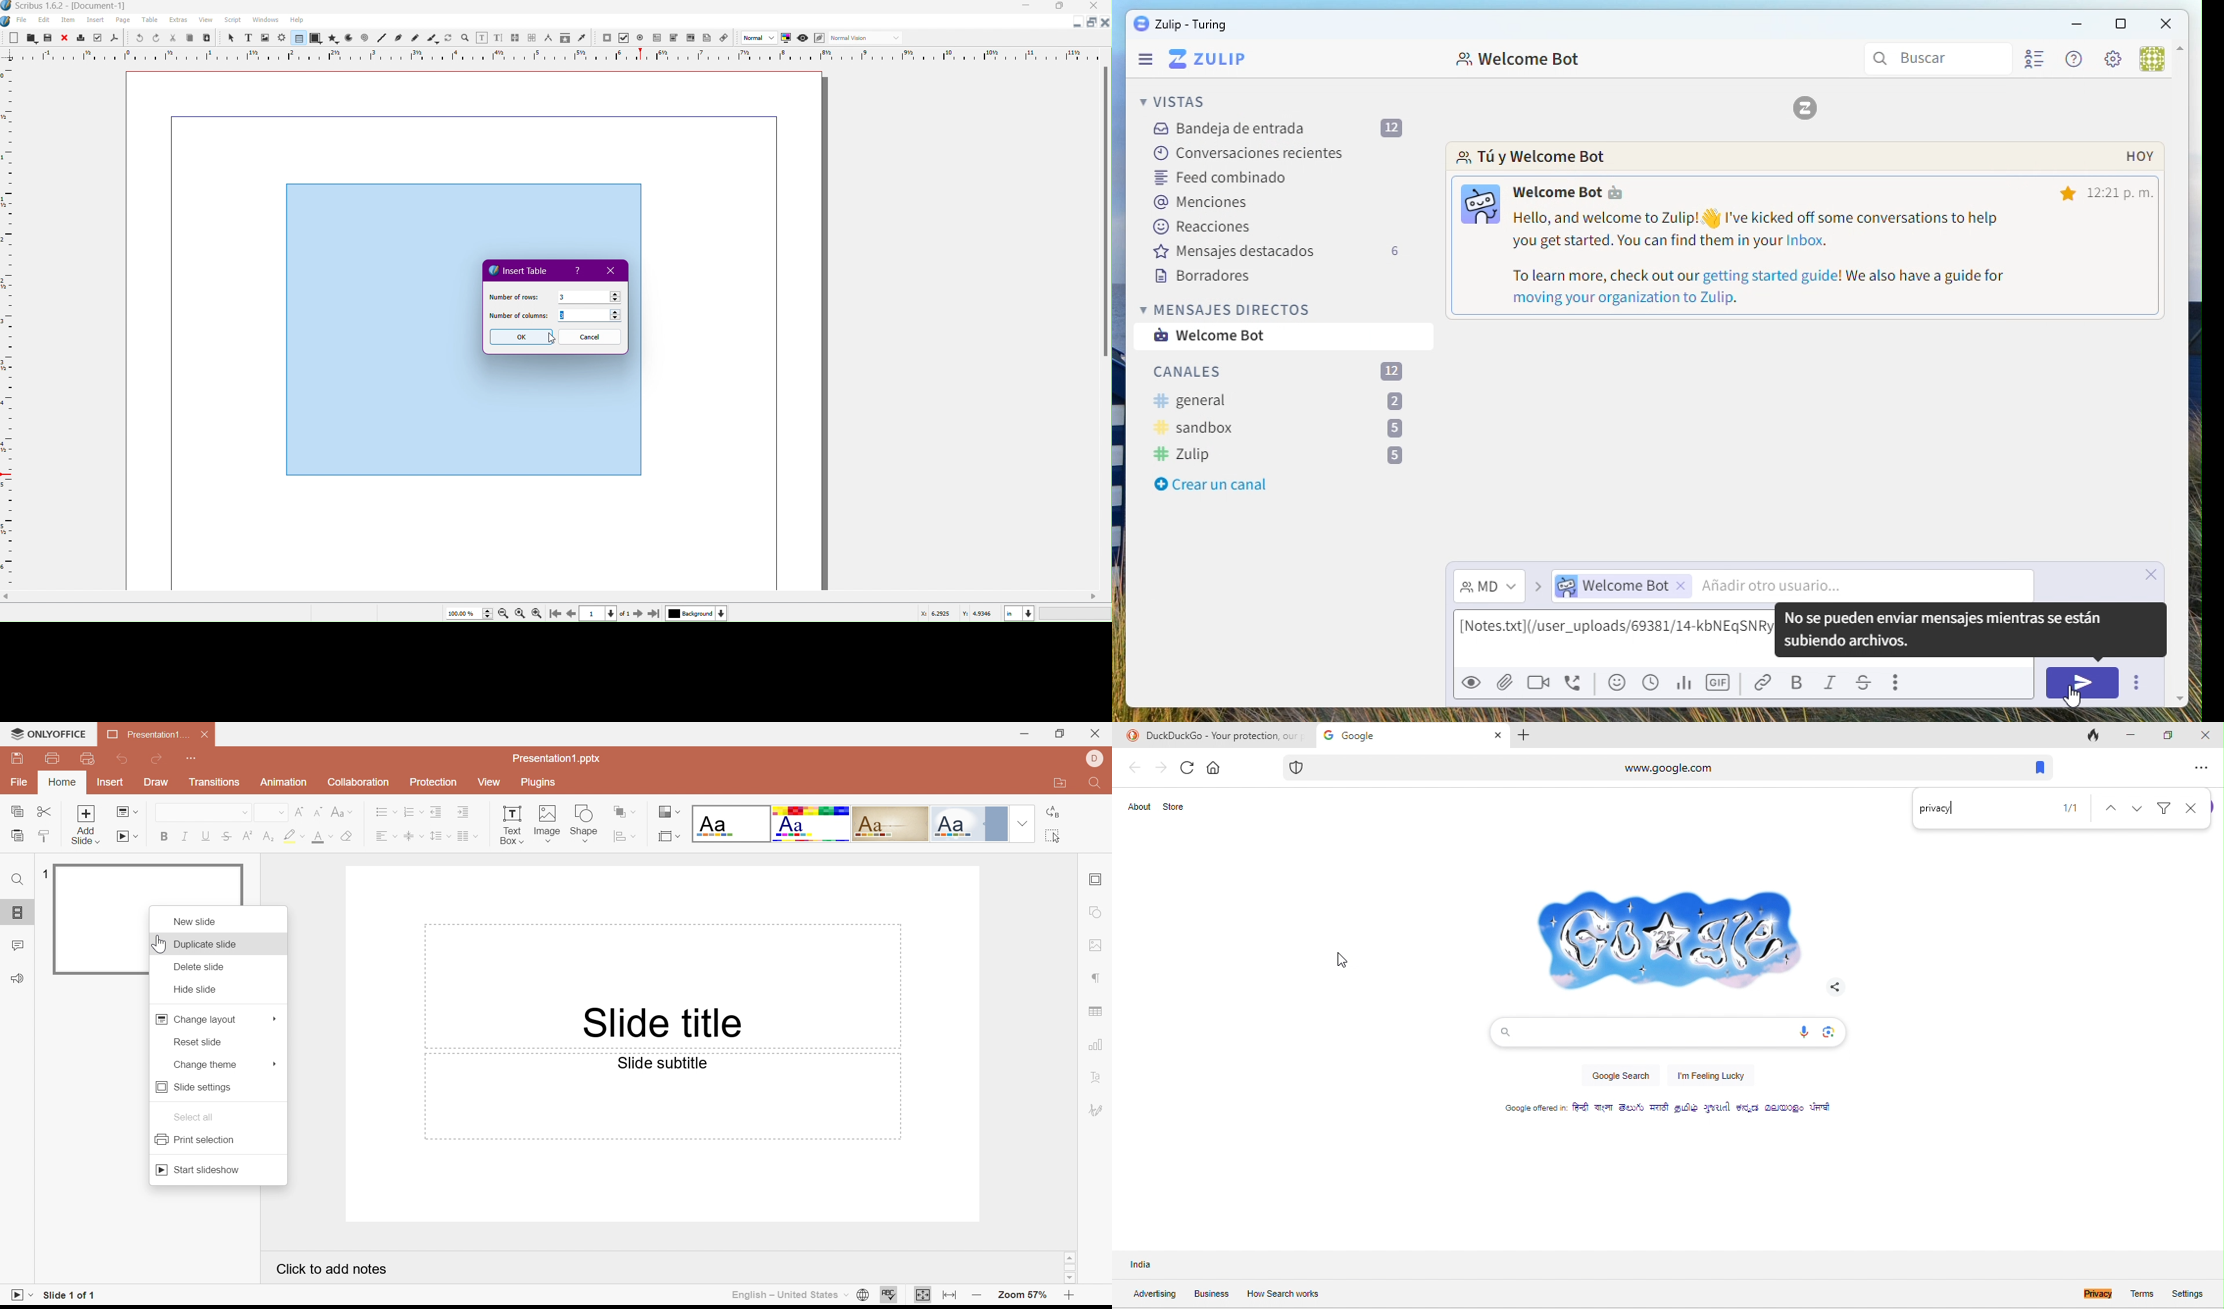 This screenshot has height=1316, width=2240. What do you see at coordinates (659, 39) in the screenshot?
I see `PDF Text Field` at bounding box center [659, 39].